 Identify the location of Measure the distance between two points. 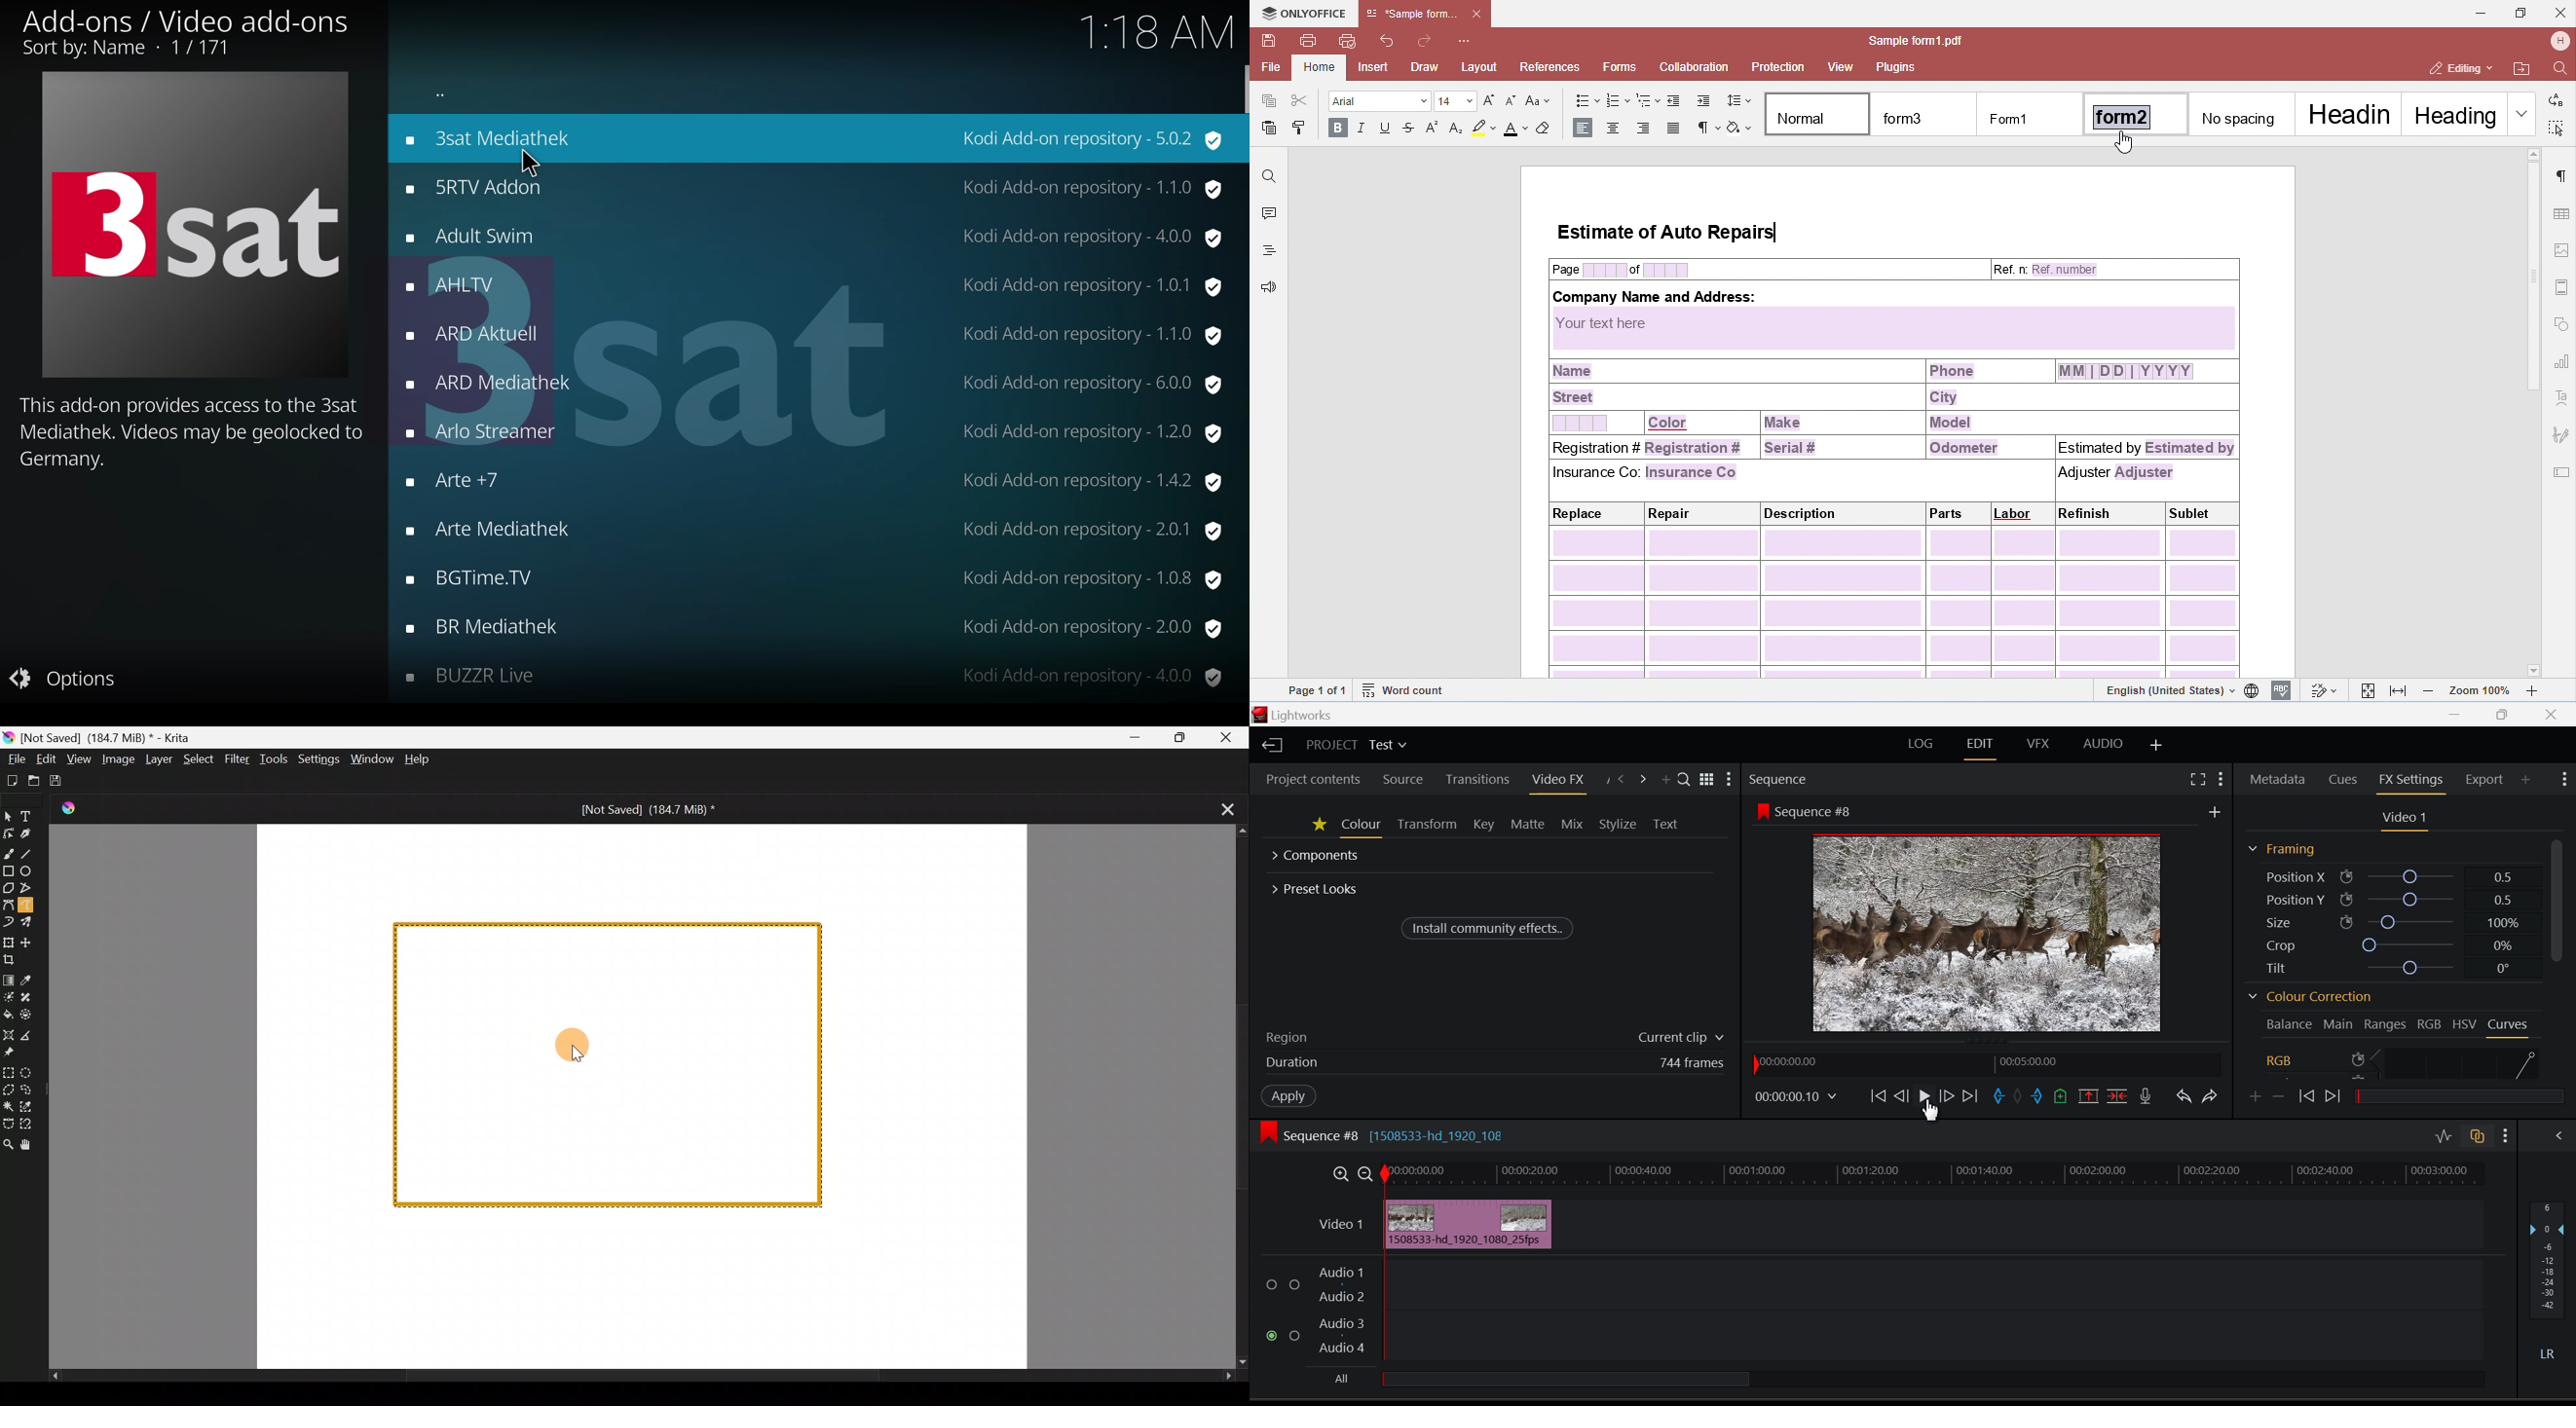
(27, 1036).